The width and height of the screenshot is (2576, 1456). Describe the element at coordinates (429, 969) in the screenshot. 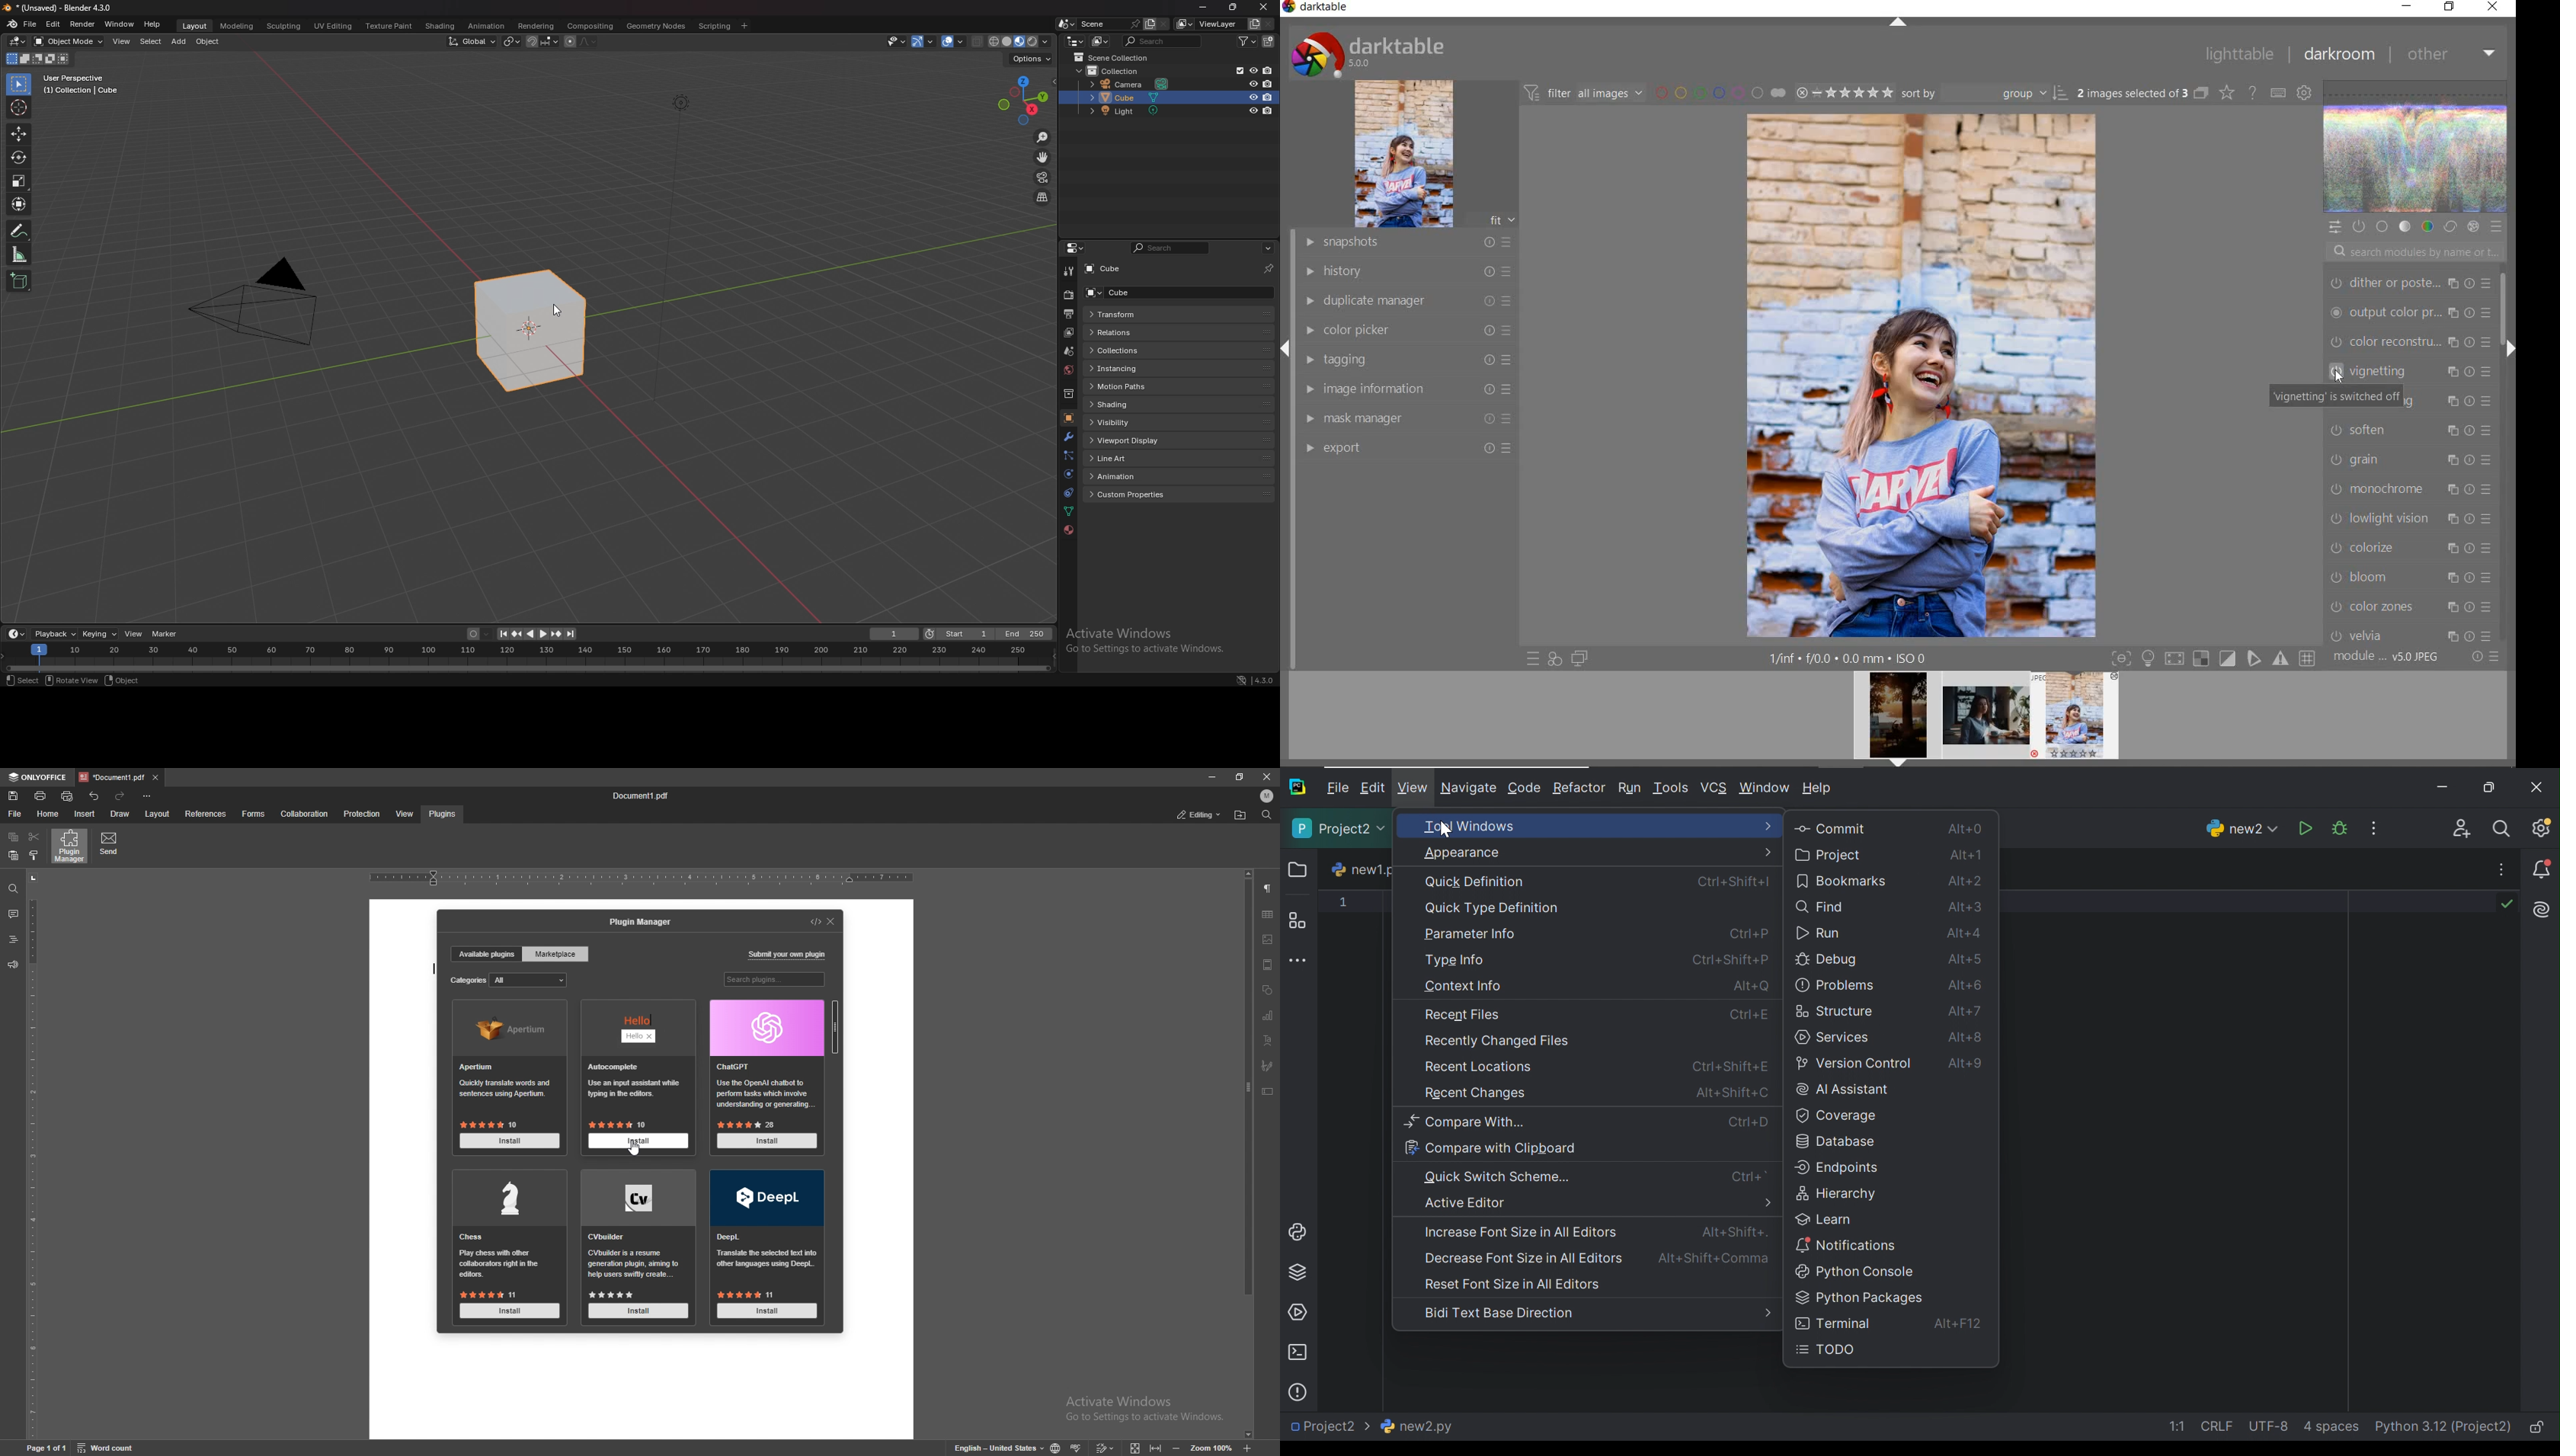

I see `type` at that location.